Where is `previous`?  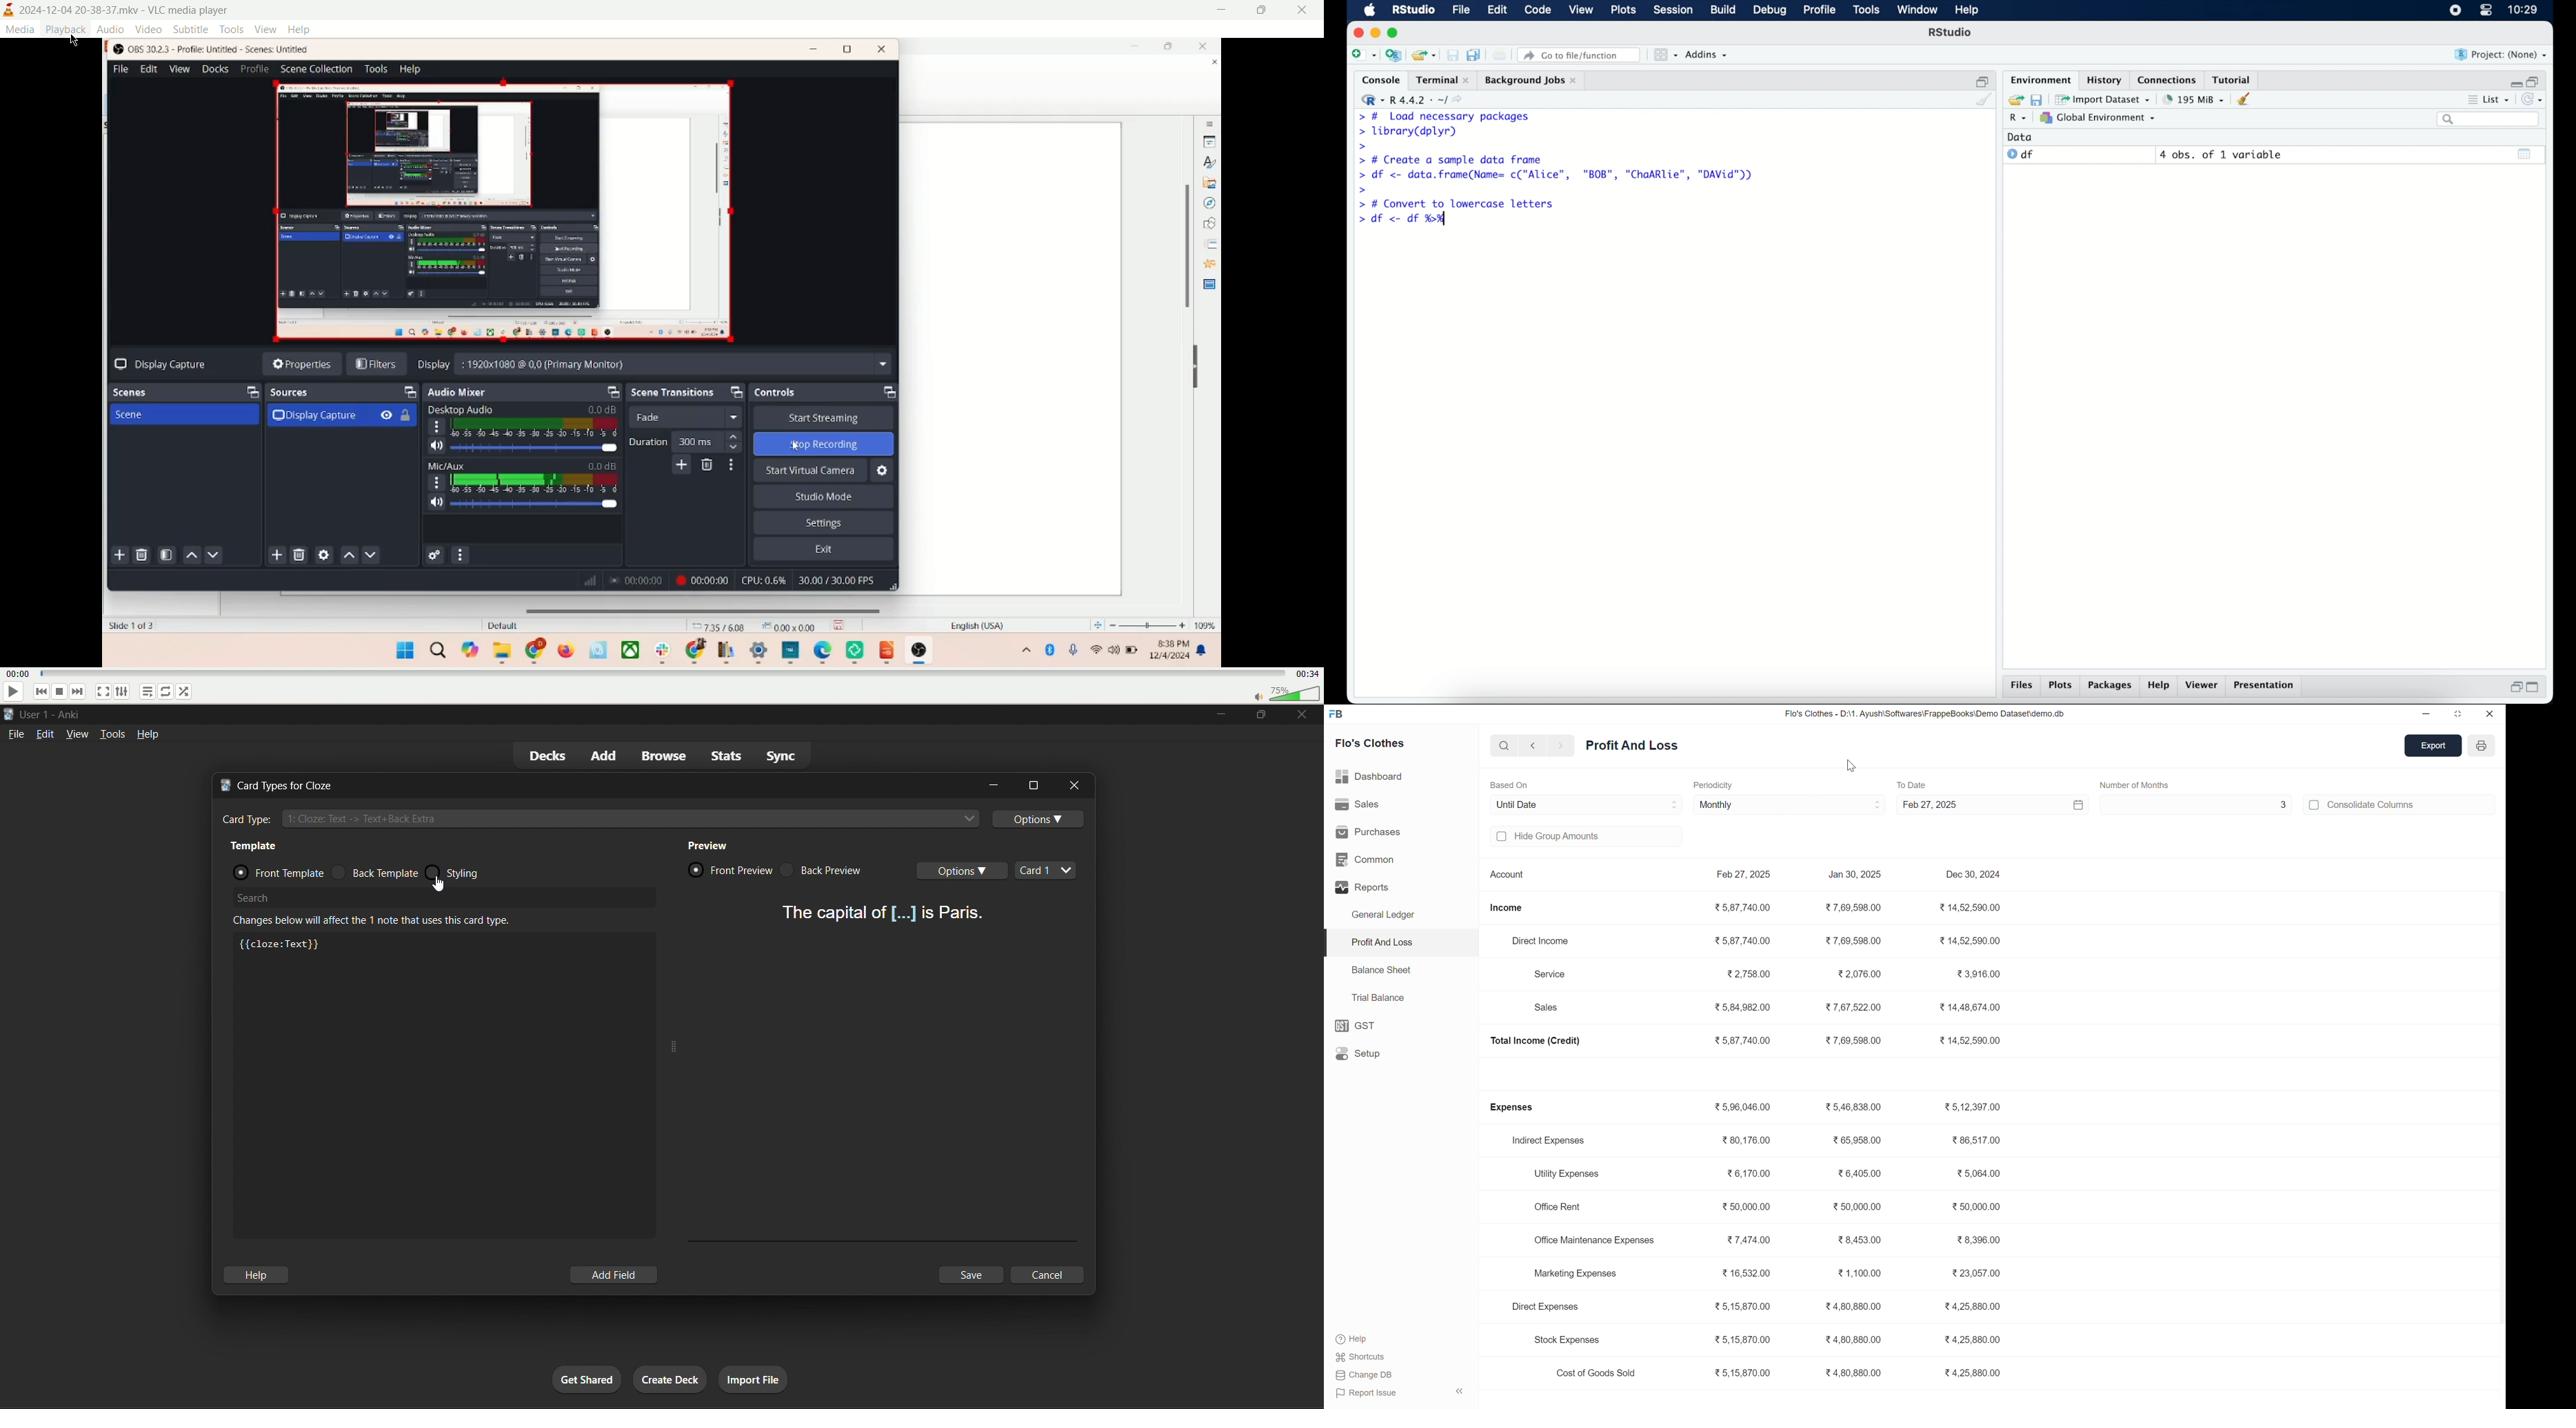
previous is located at coordinates (1533, 745).